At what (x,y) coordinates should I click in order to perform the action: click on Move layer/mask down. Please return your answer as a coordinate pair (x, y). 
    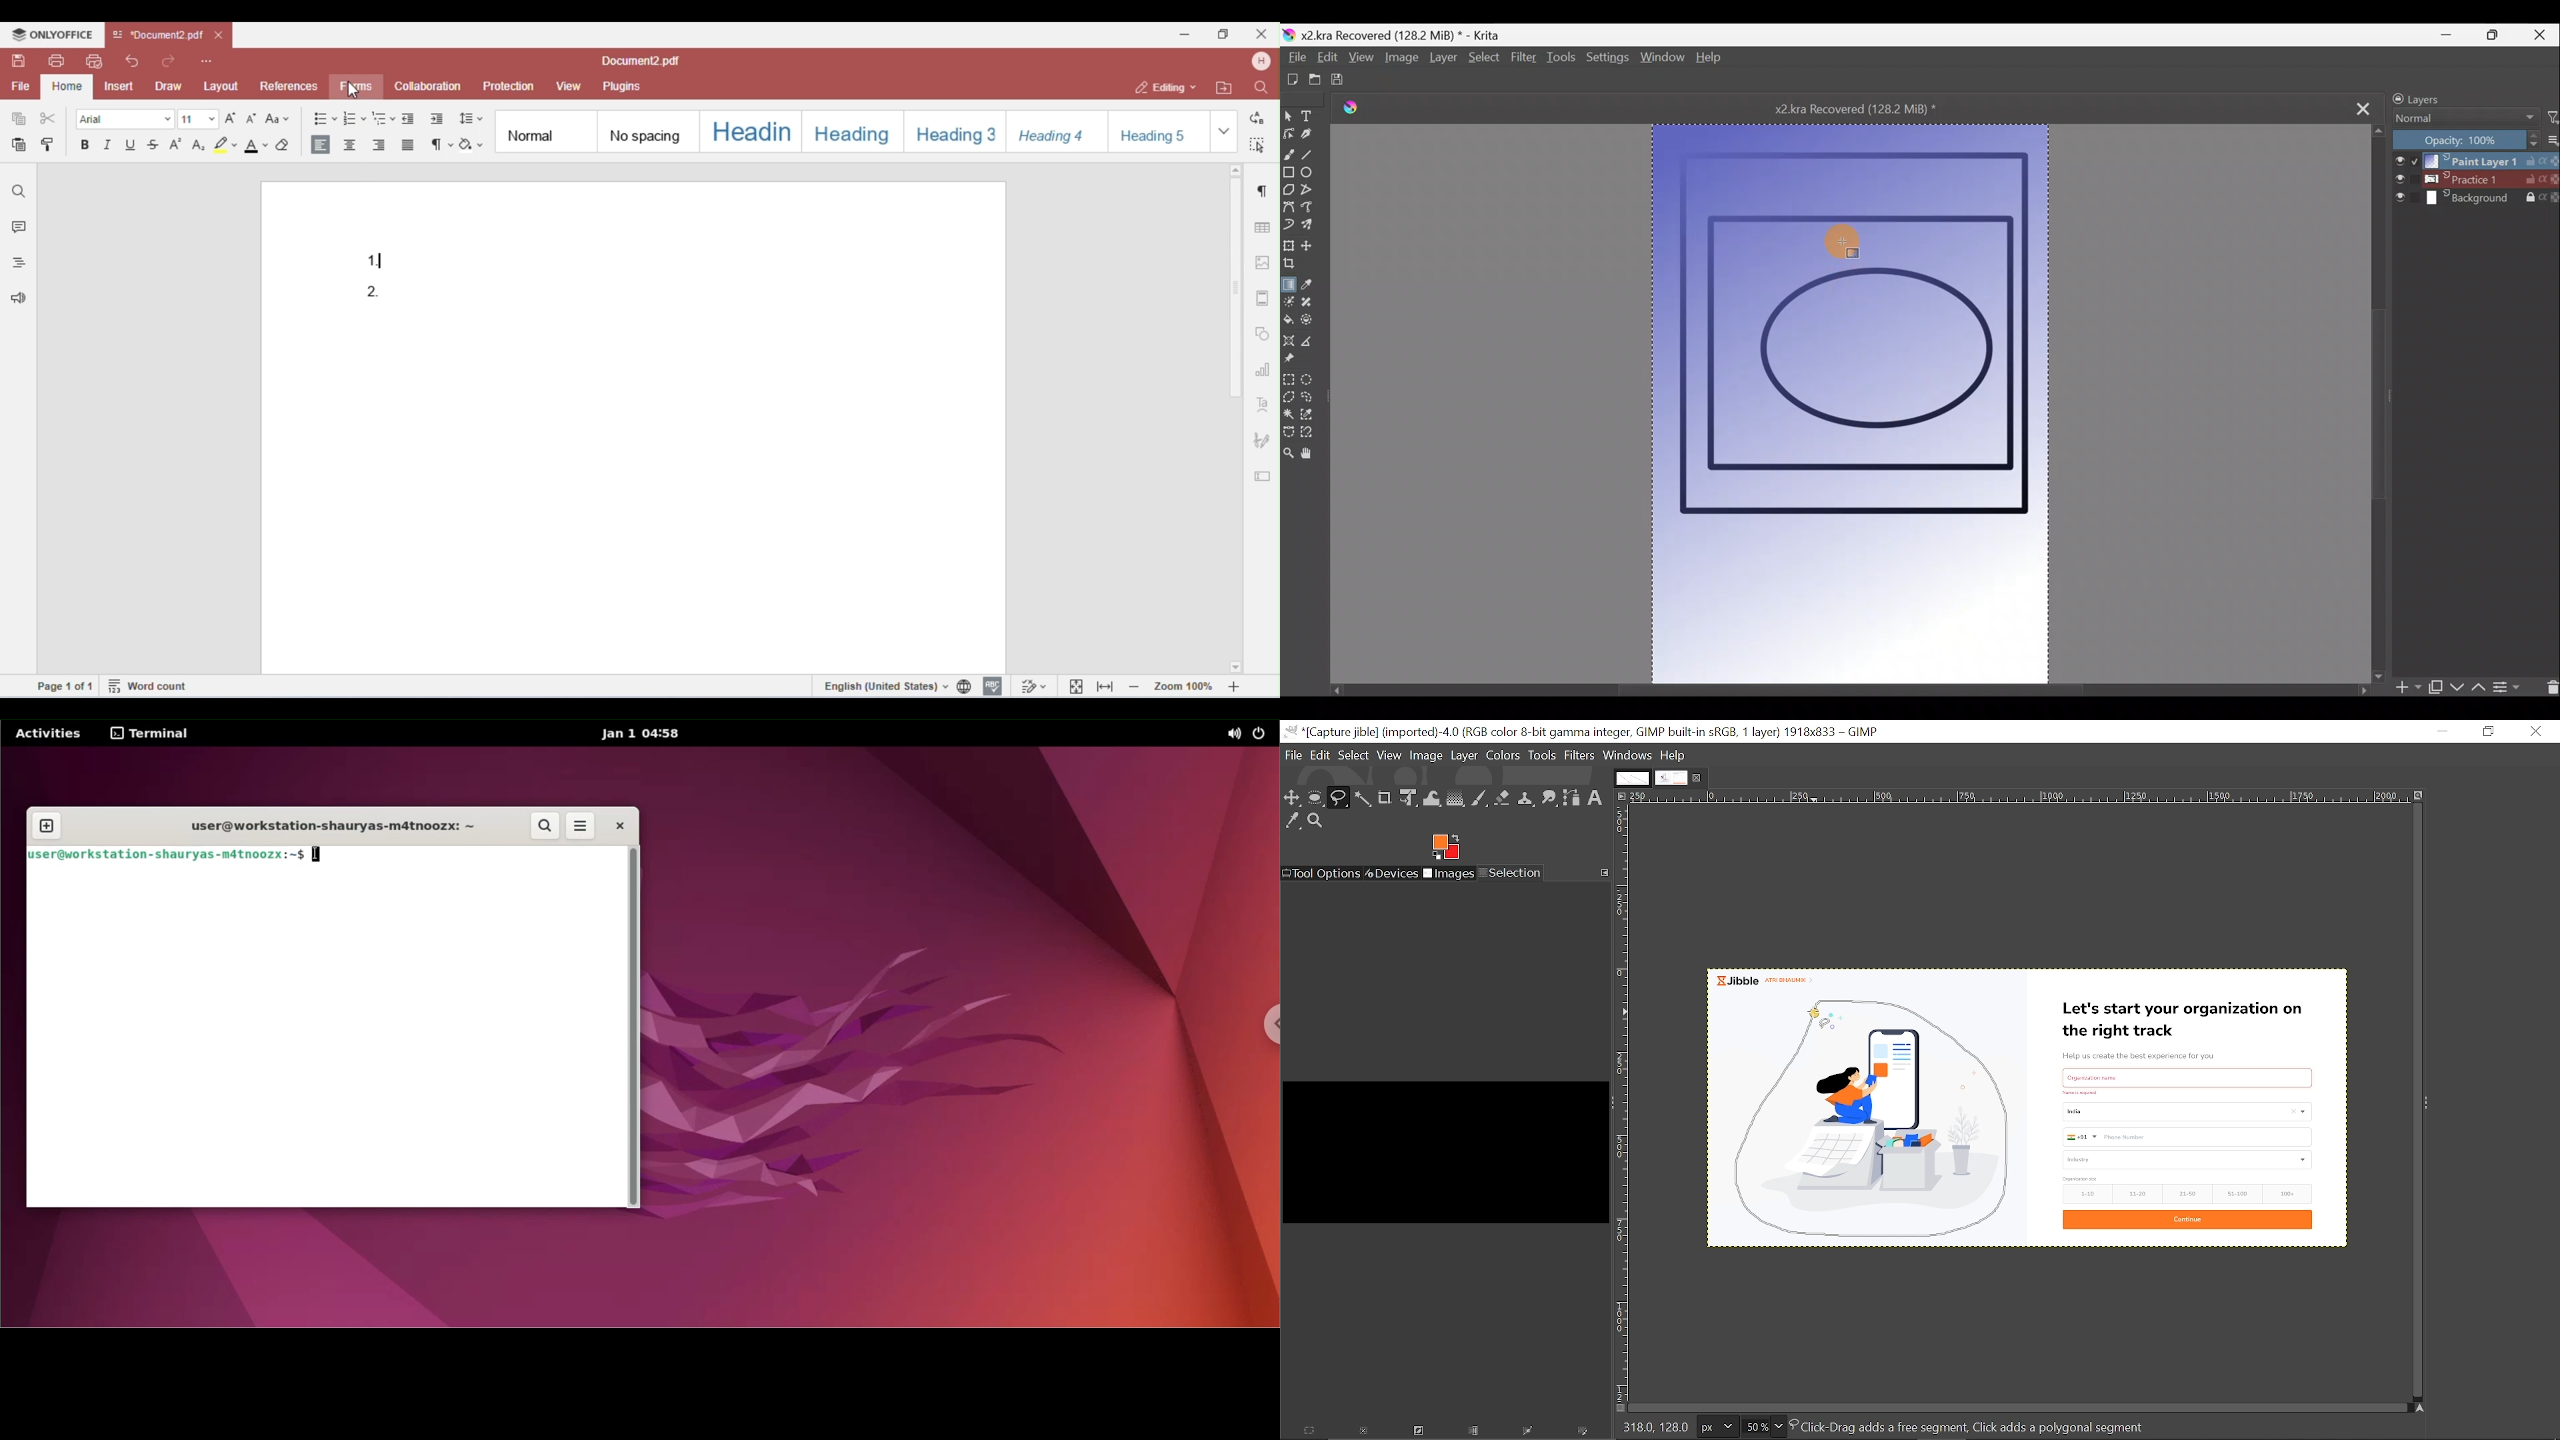
    Looking at the image, I should click on (2455, 687).